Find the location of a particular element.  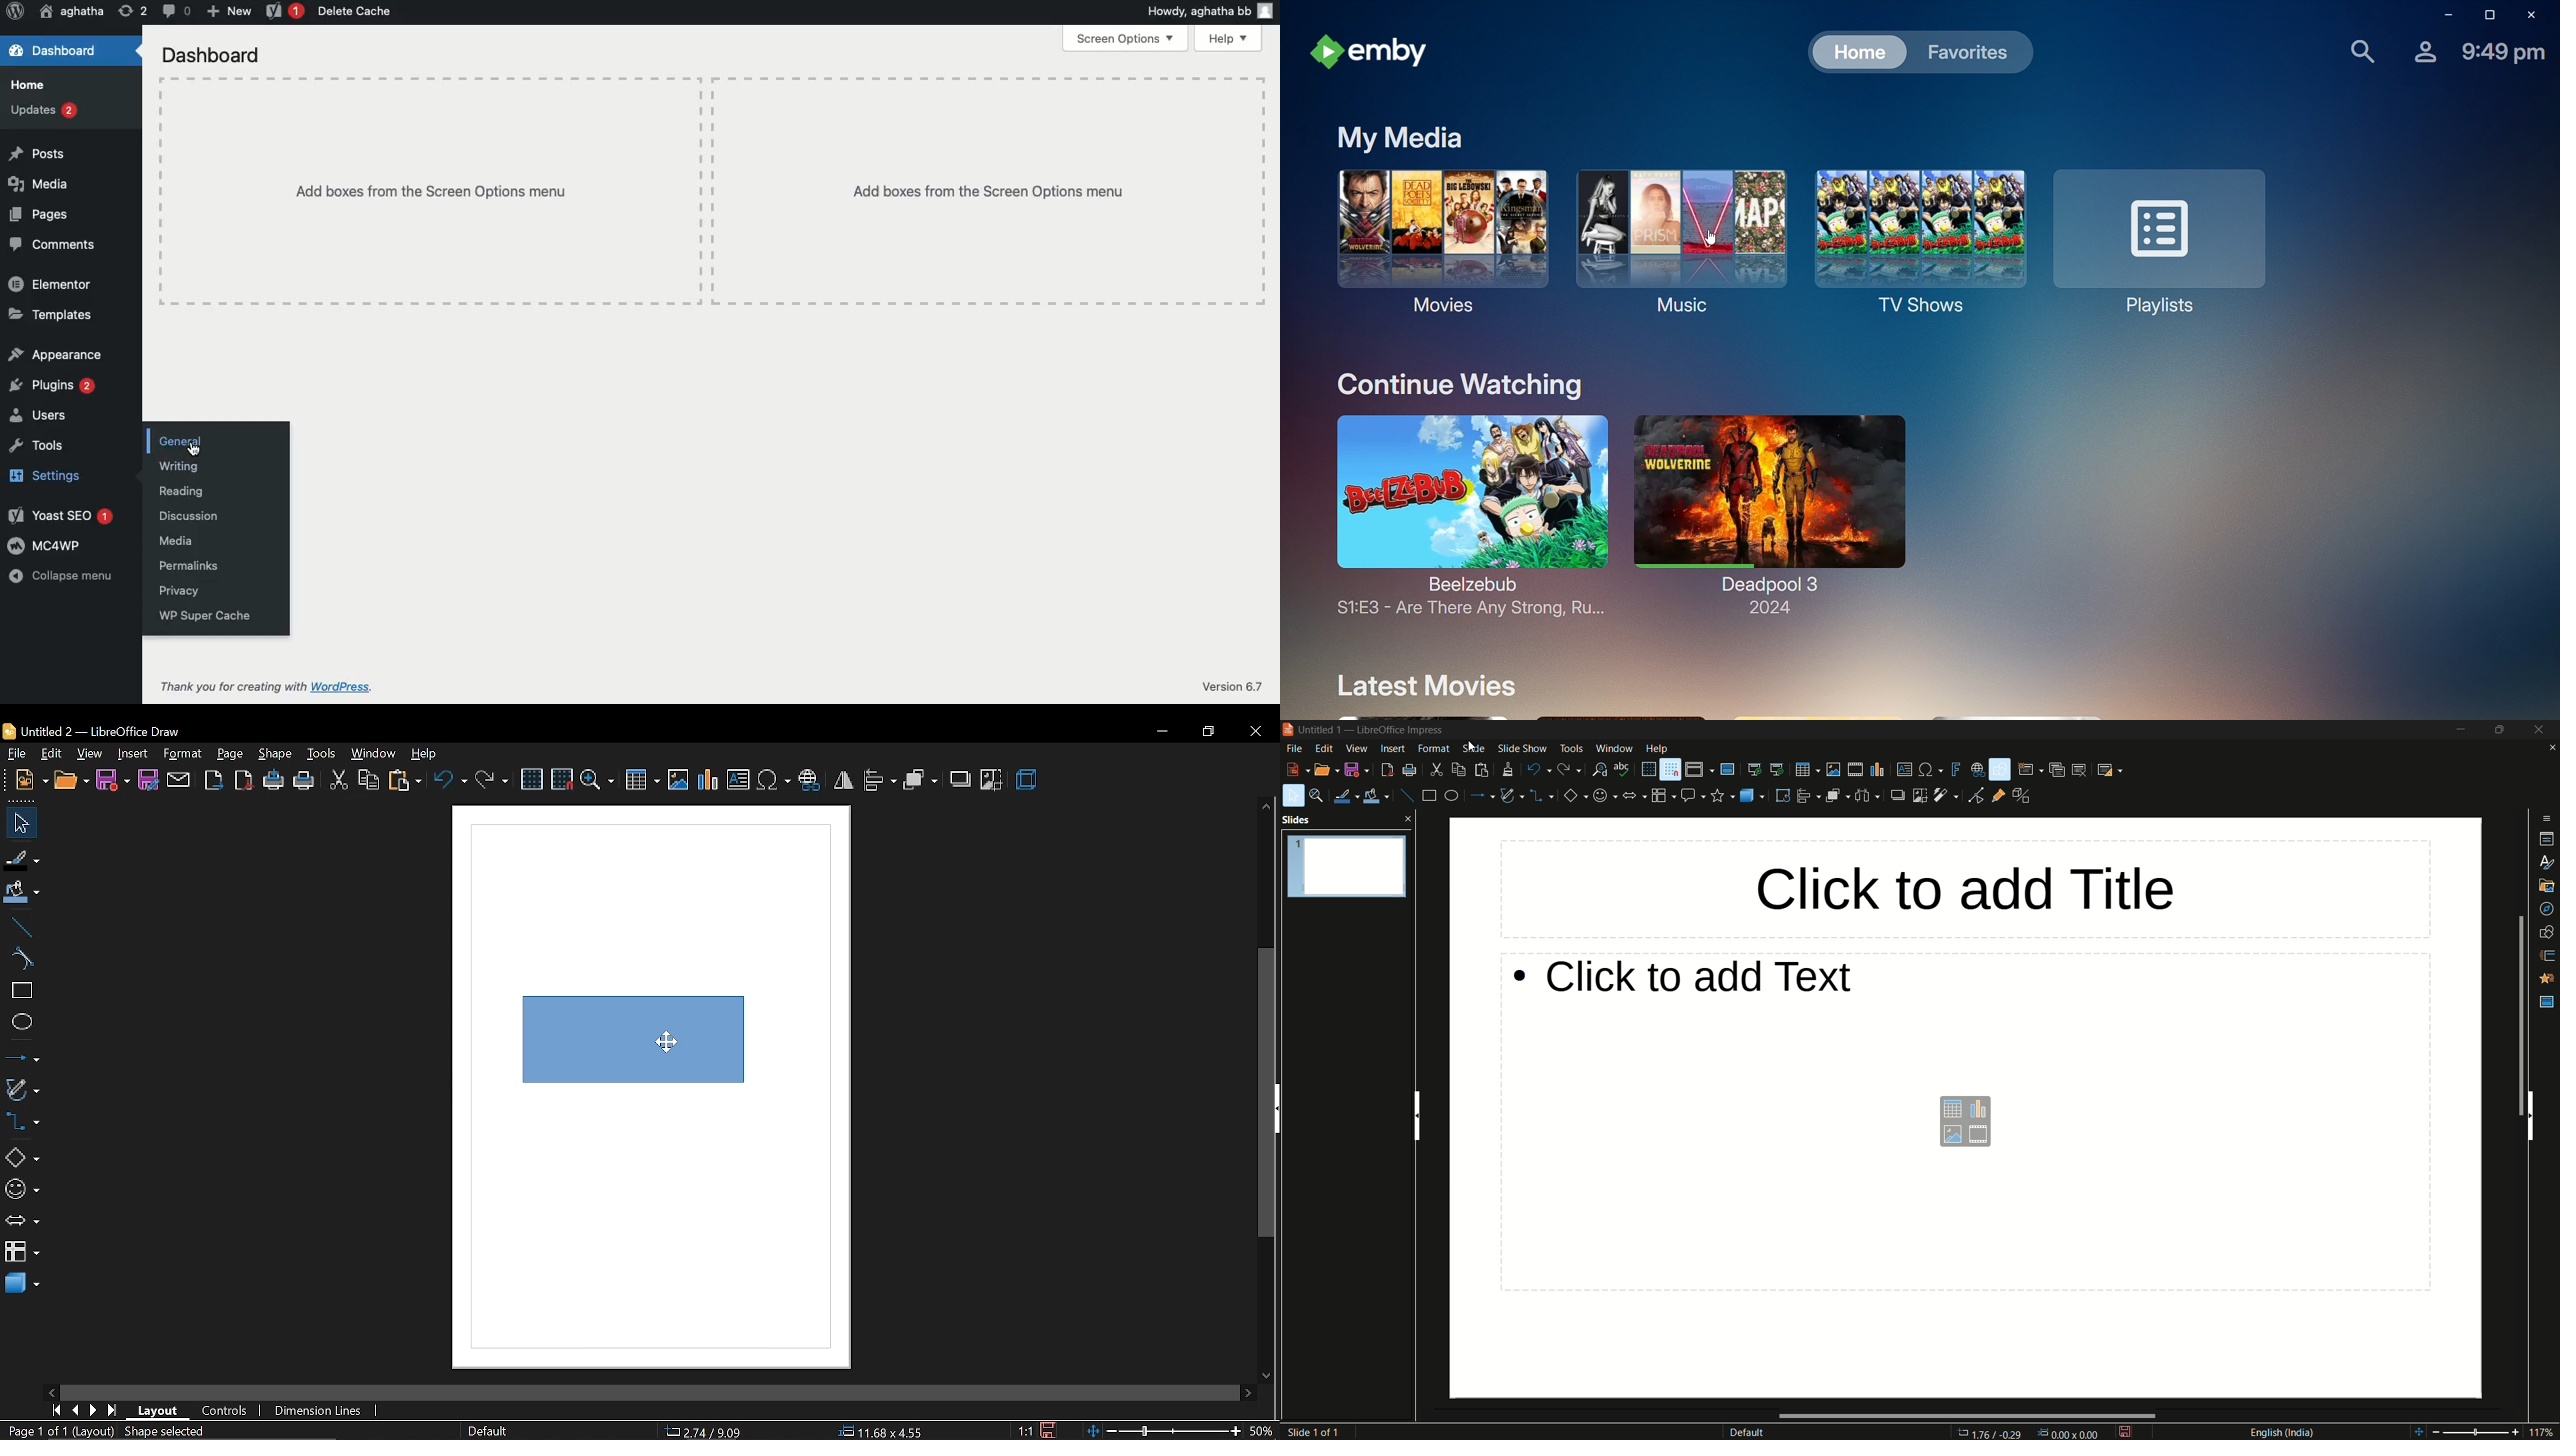

flowchart is located at coordinates (21, 1251).